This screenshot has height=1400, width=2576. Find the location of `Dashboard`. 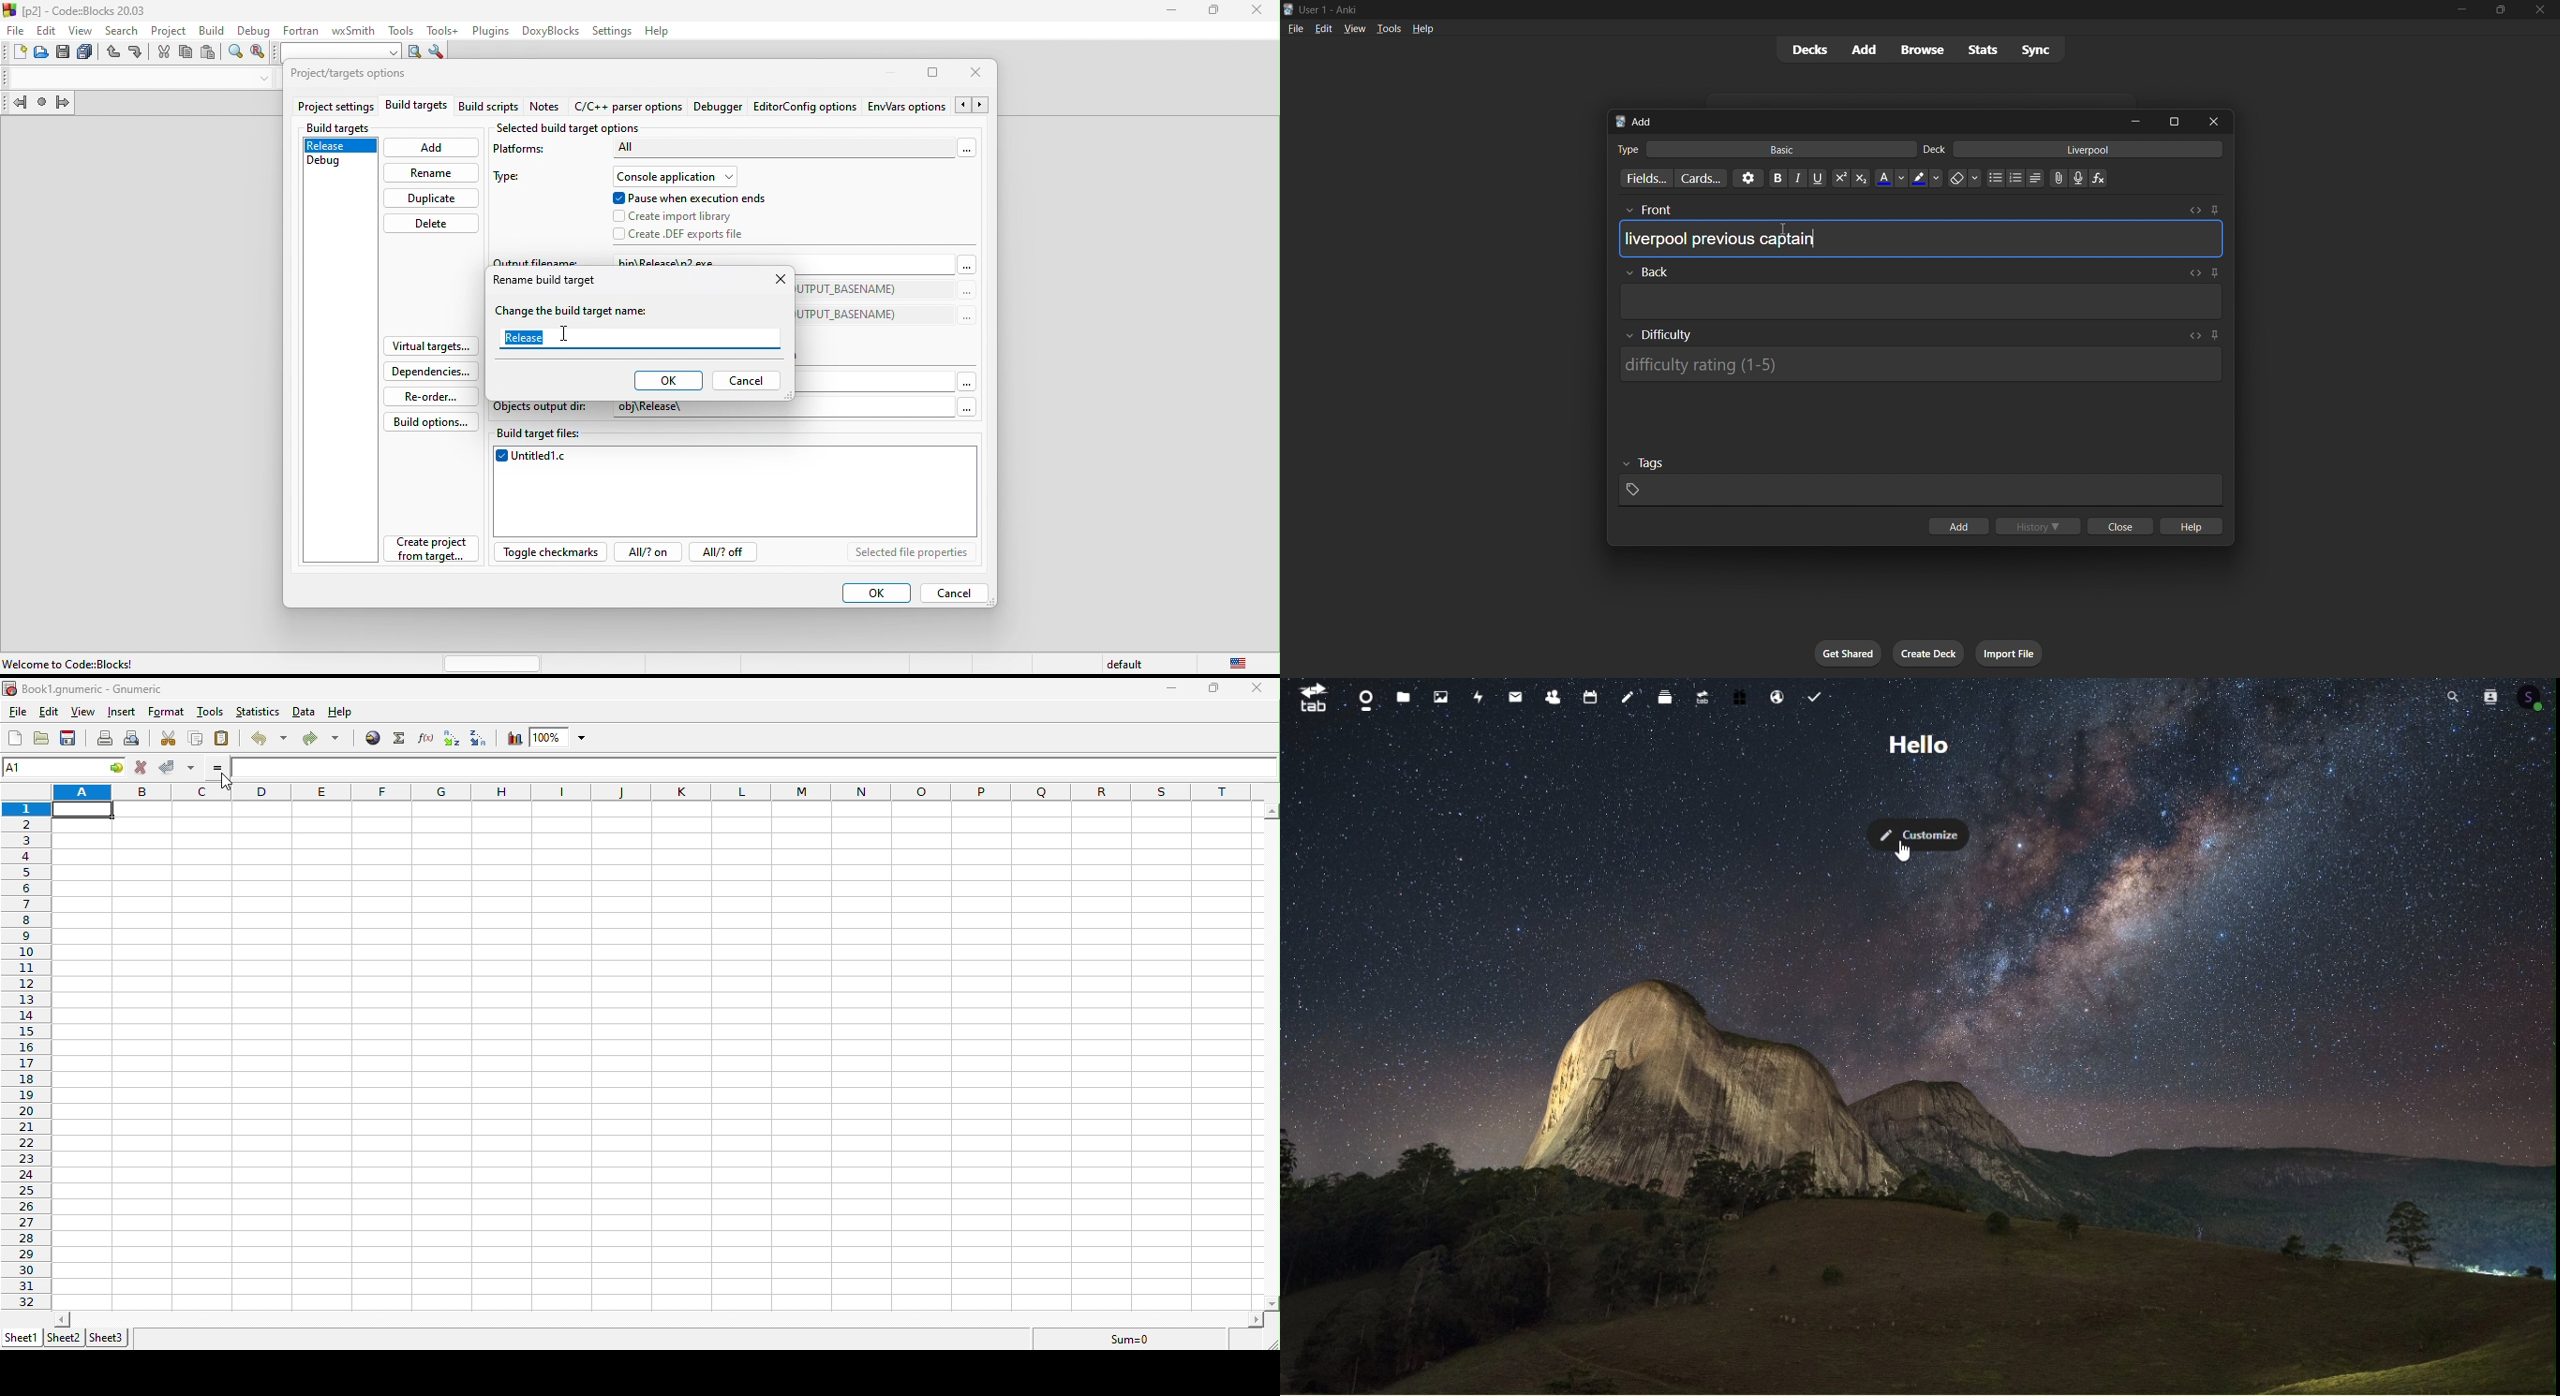

Dashboard is located at coordinates (1366, 697).